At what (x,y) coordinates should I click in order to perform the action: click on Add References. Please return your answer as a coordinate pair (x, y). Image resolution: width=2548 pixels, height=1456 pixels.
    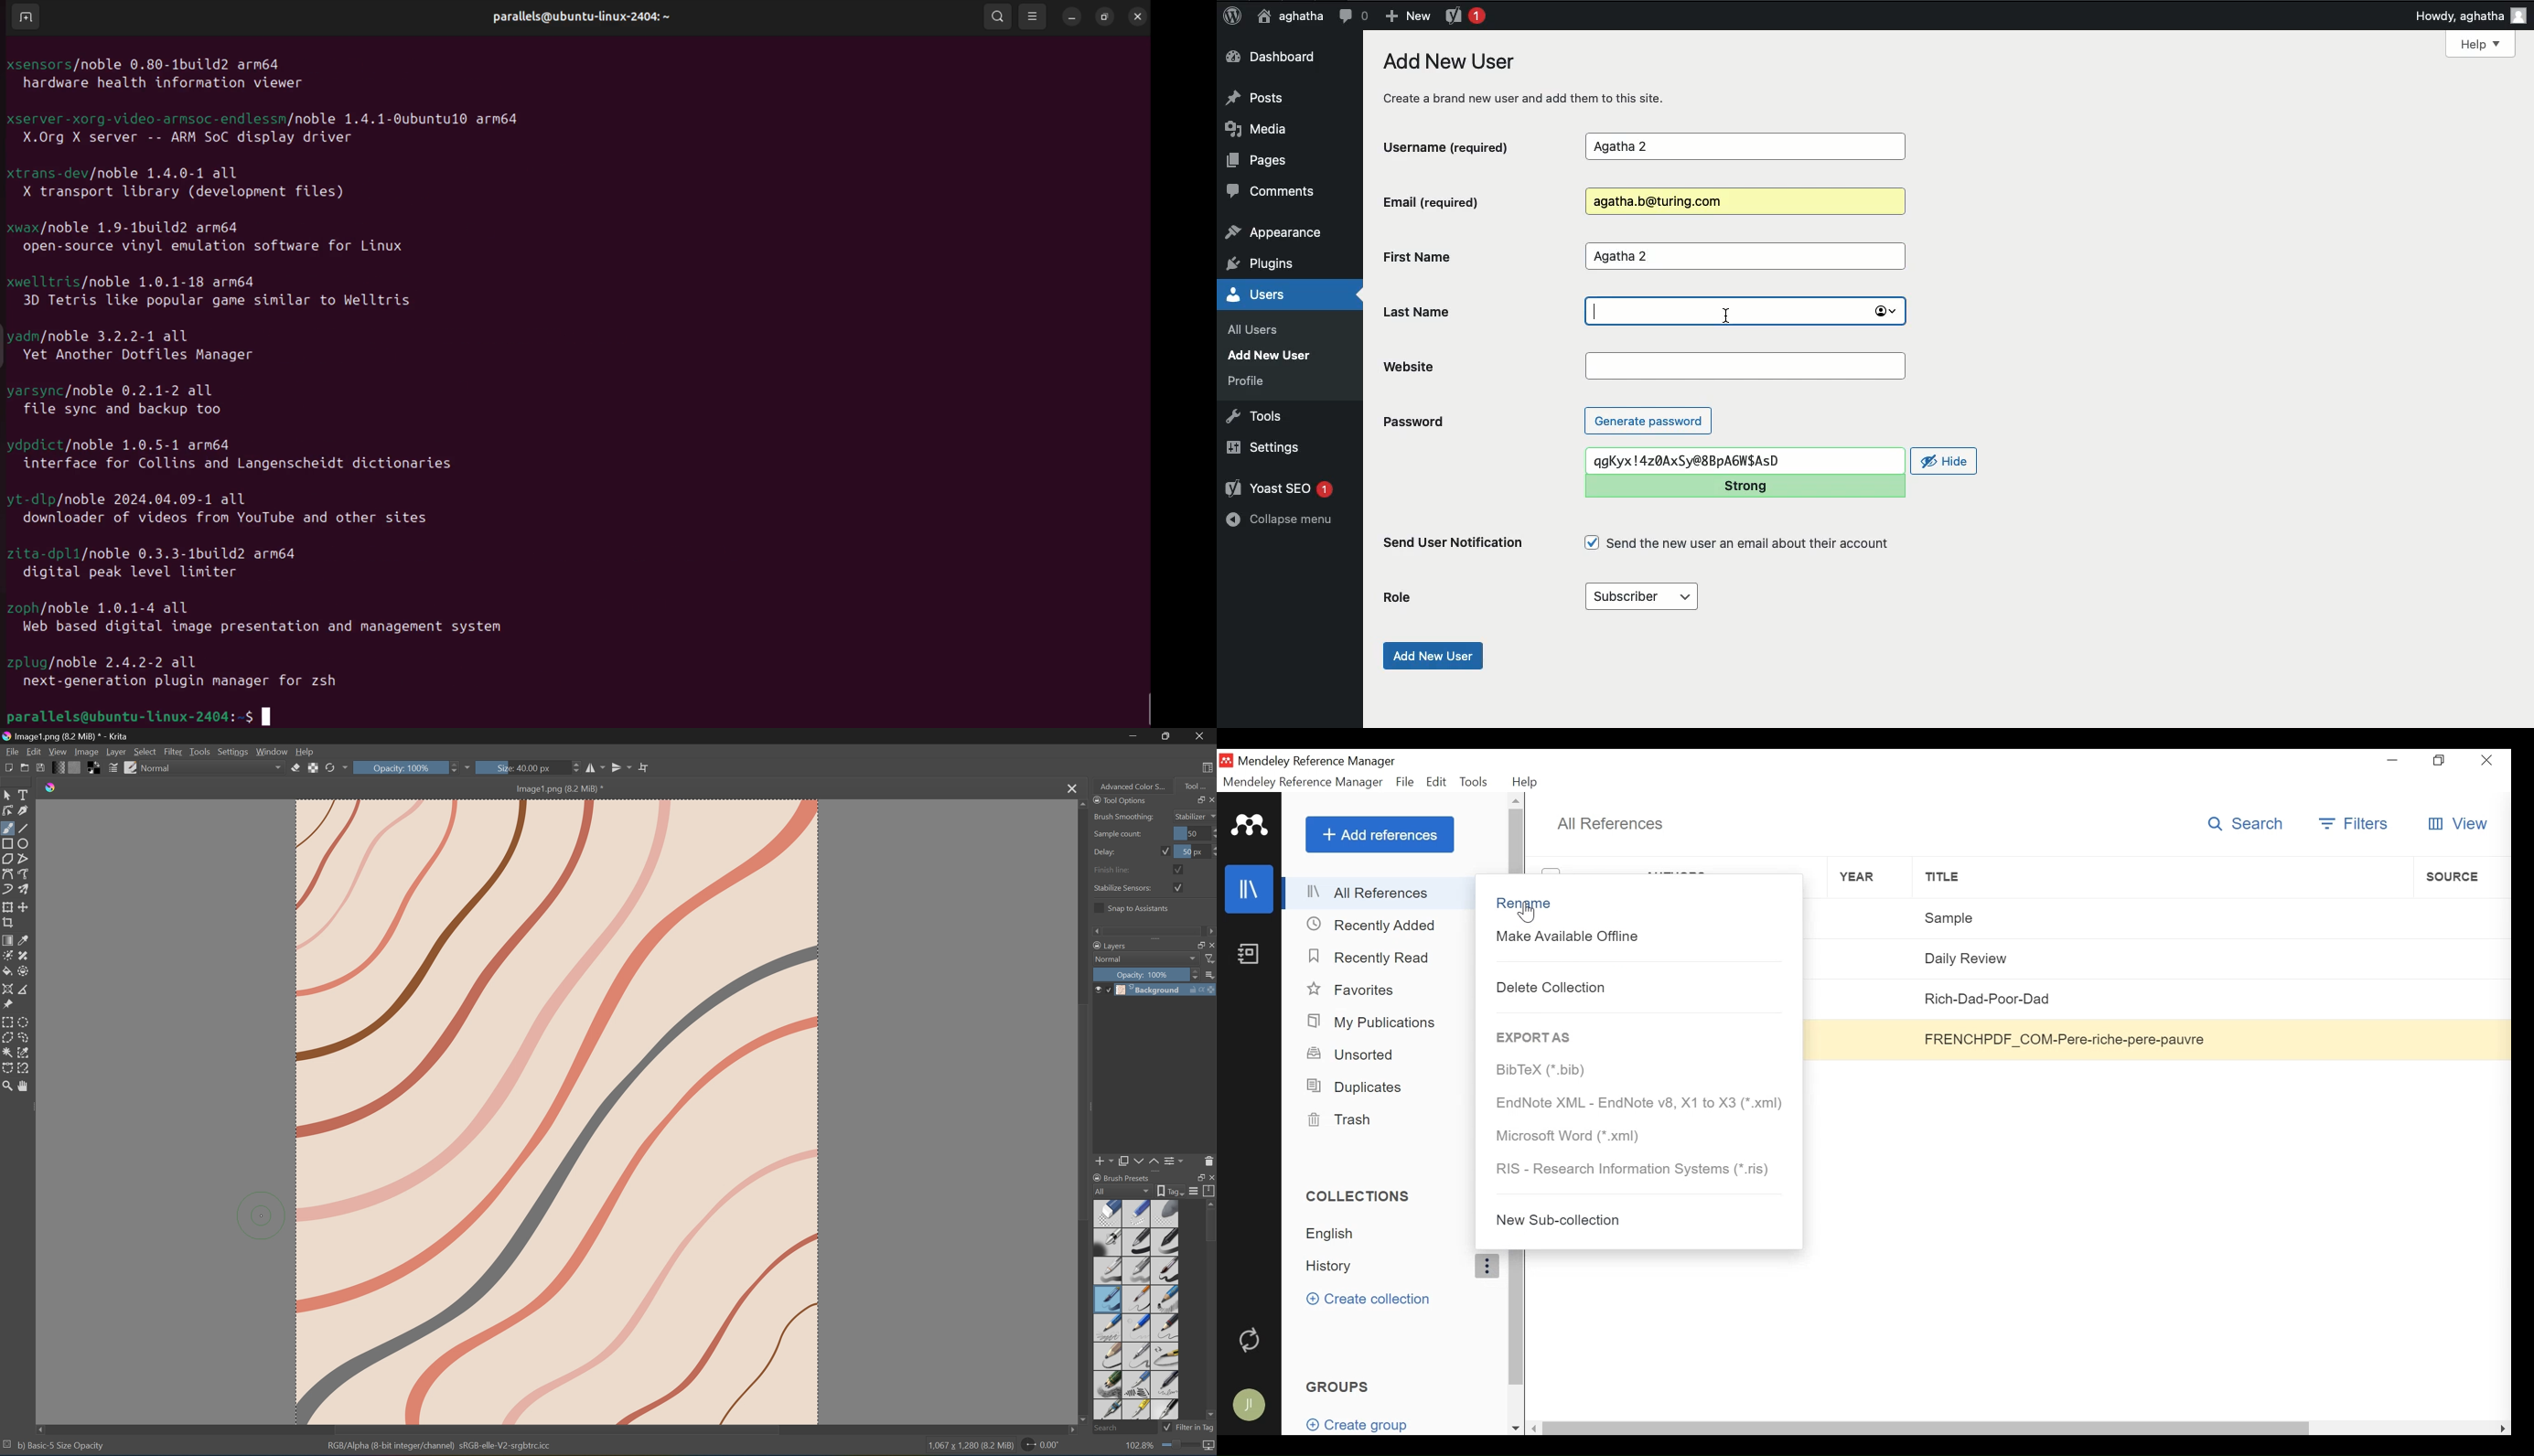
    Looking at the image, I should click on (1380, 834).